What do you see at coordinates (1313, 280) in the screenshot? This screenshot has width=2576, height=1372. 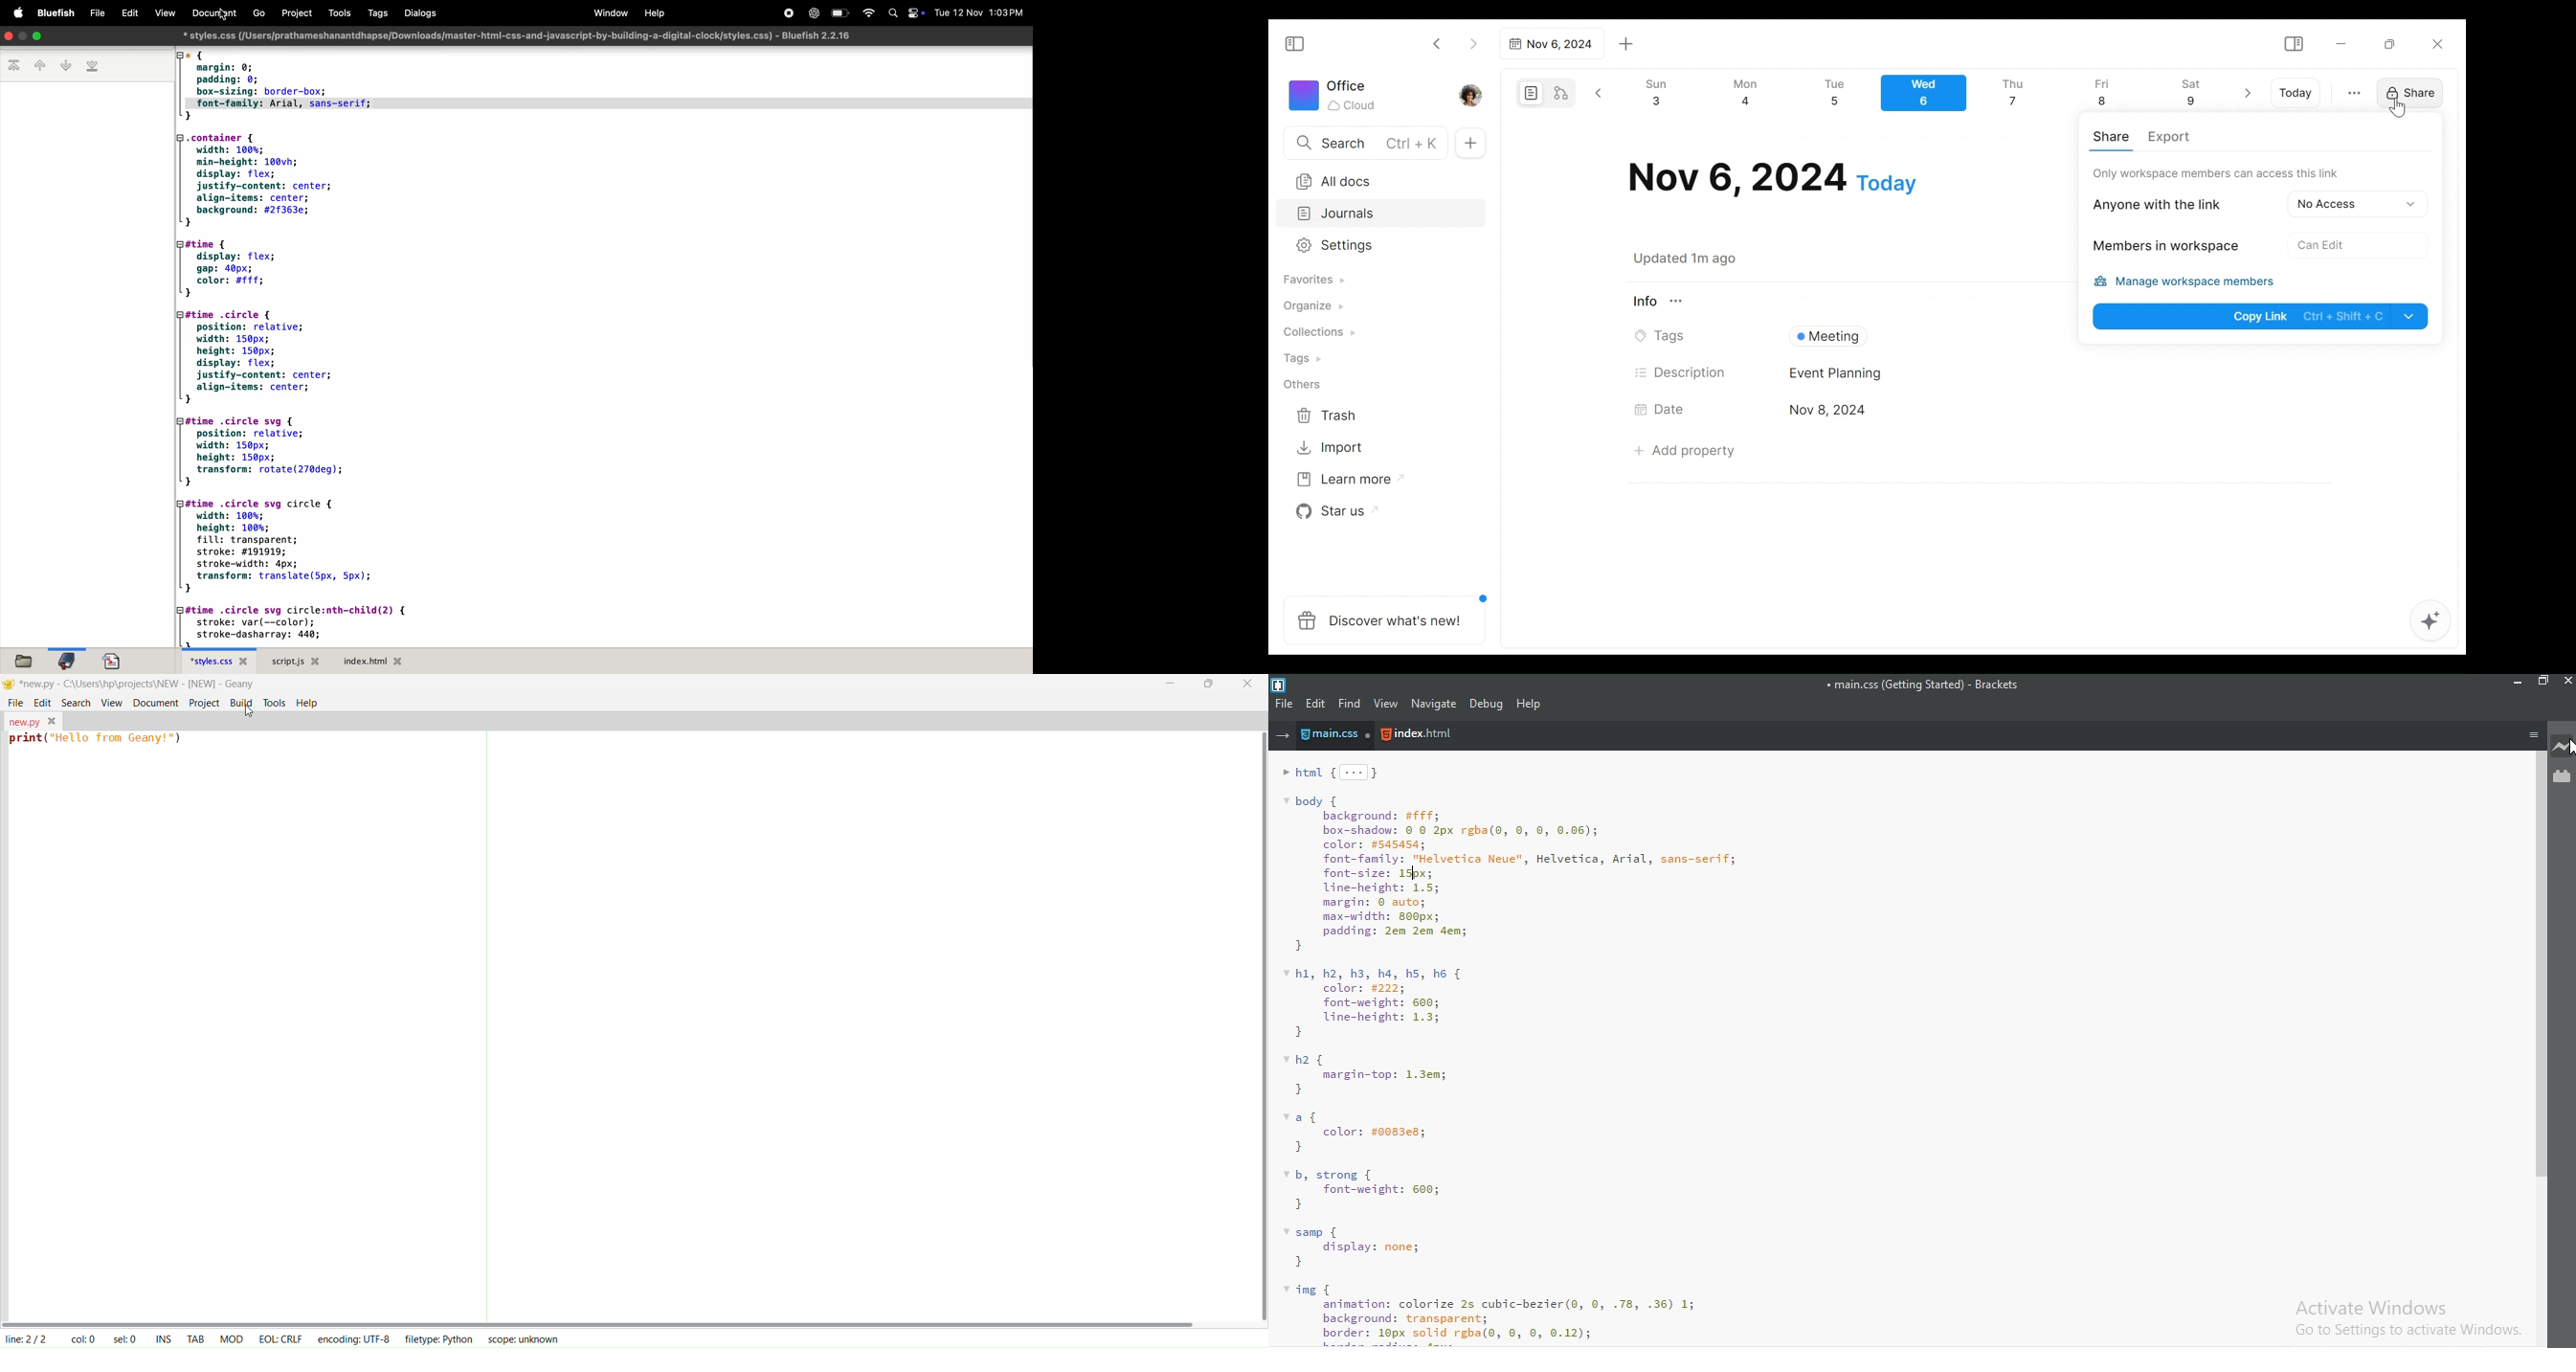 I see `Favorites` at bounding box center [1313, 280].